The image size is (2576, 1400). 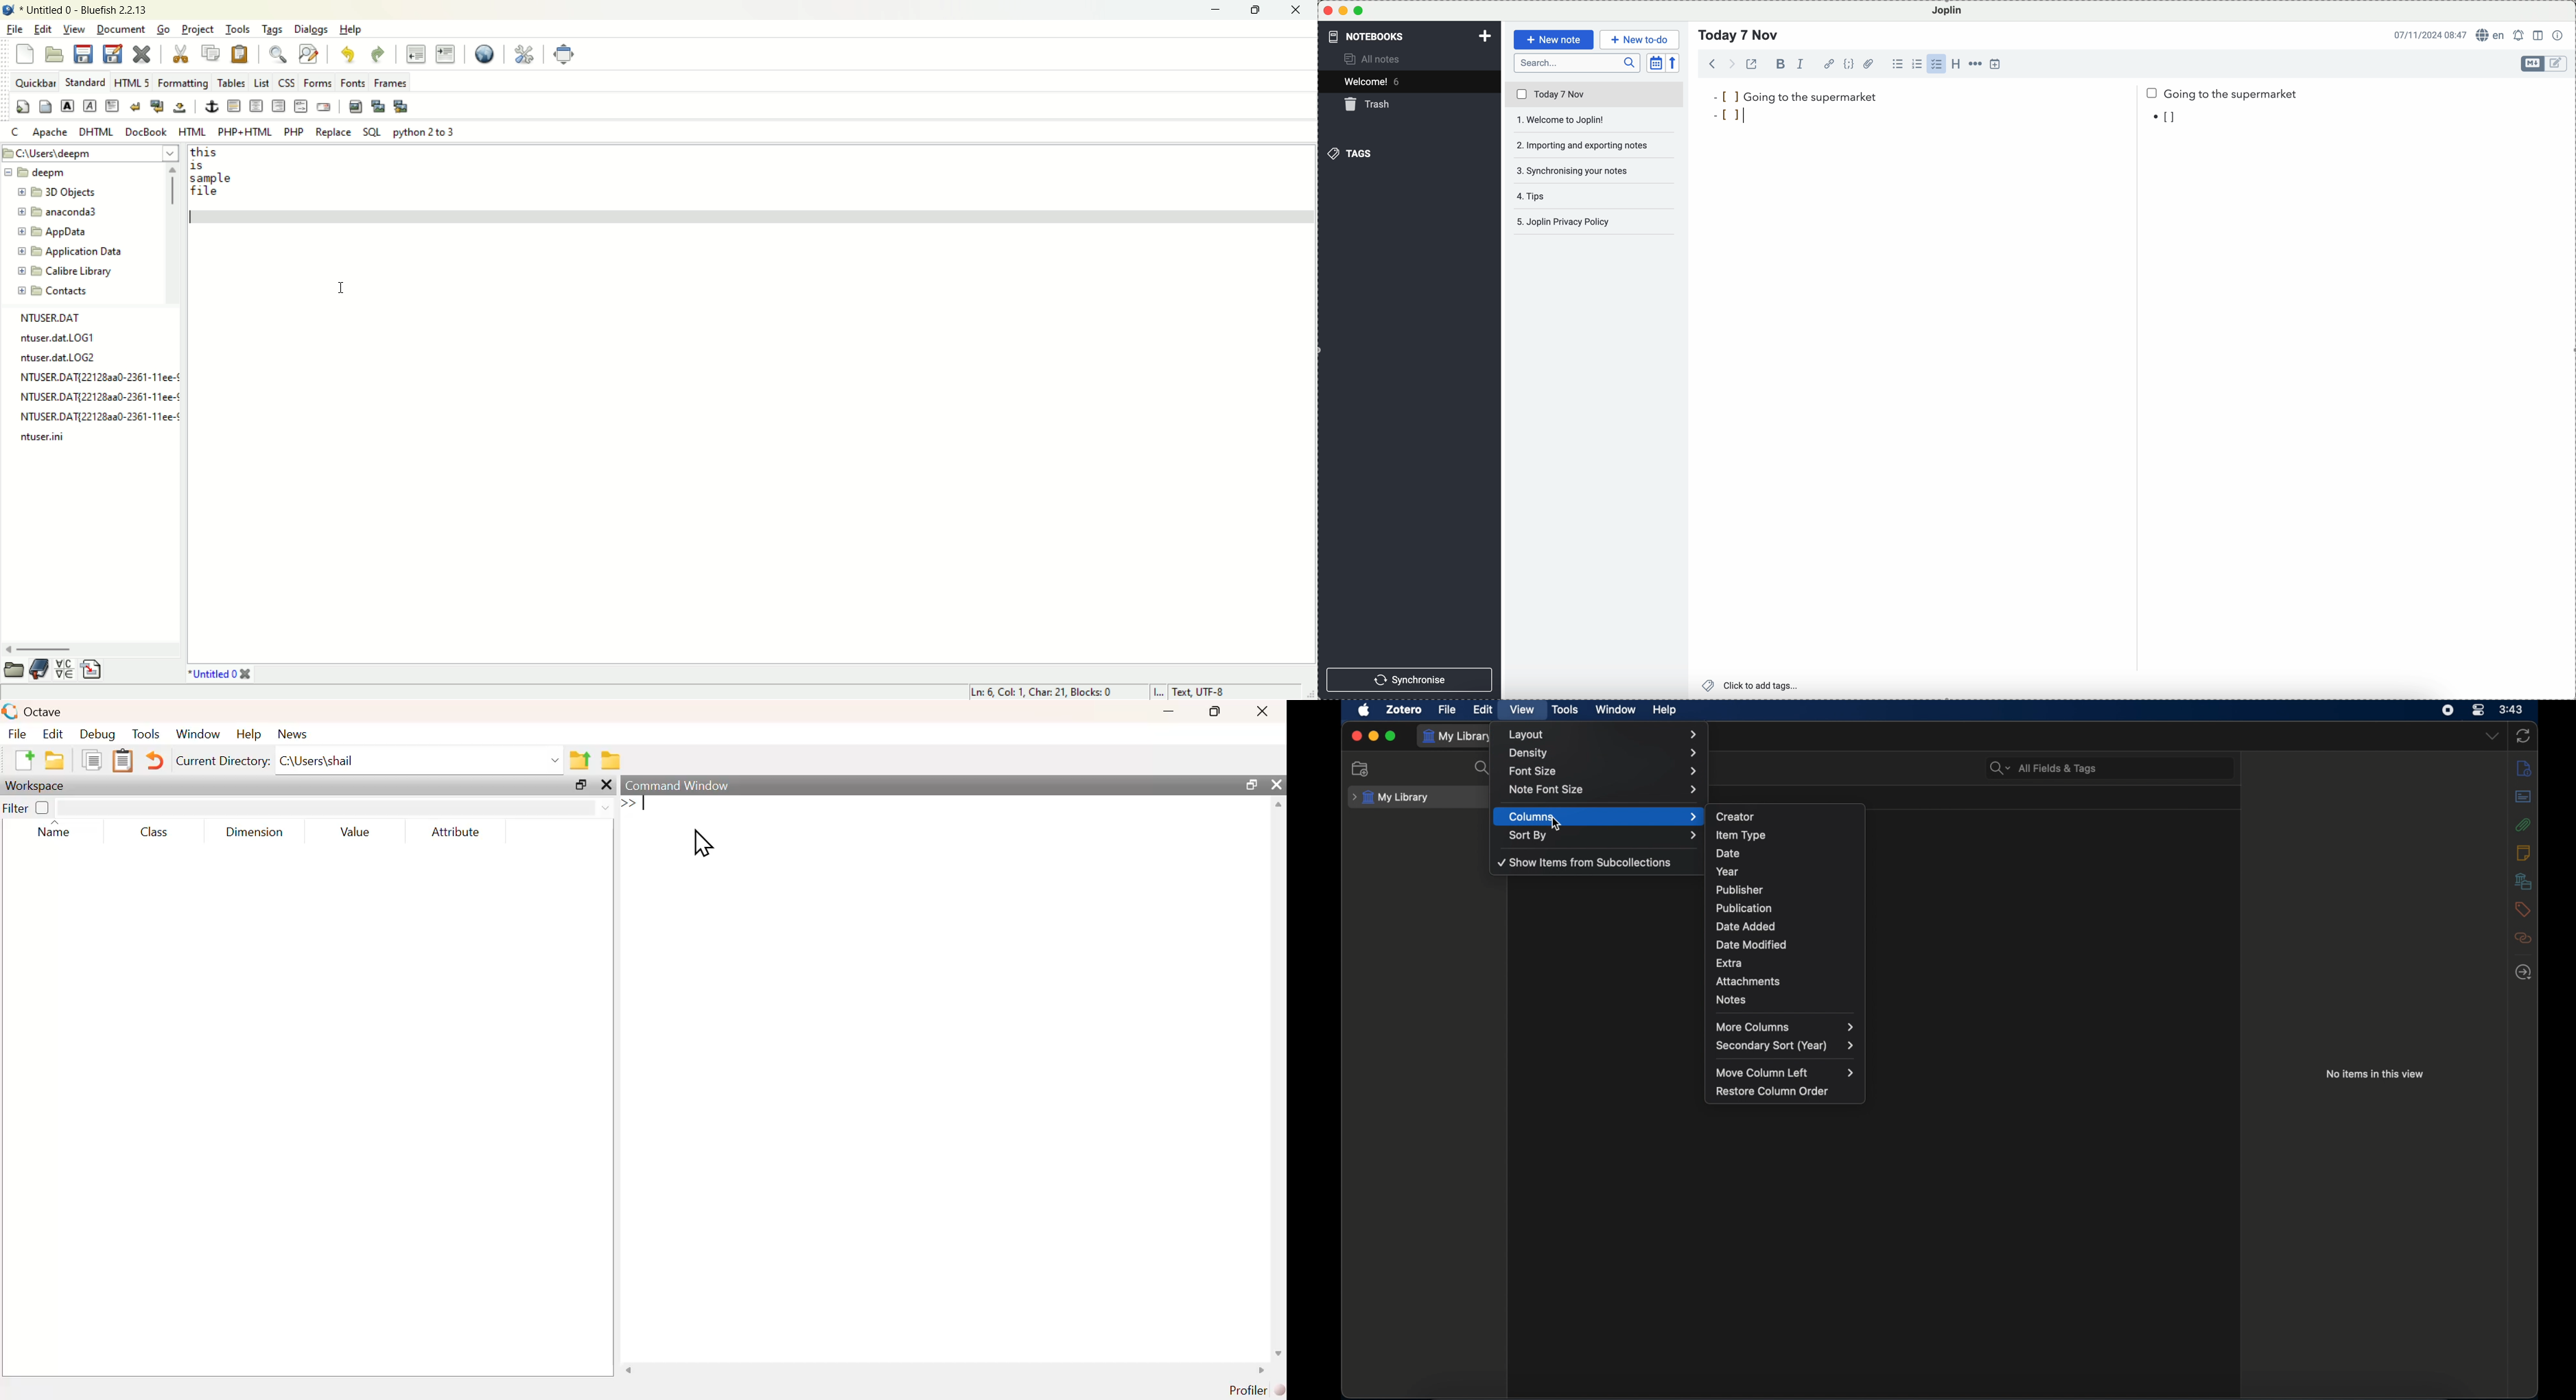 What do you see at coordinates (1917, 64) in the screenshot?
I see `numbered list` at bounding box center [1917, 64].